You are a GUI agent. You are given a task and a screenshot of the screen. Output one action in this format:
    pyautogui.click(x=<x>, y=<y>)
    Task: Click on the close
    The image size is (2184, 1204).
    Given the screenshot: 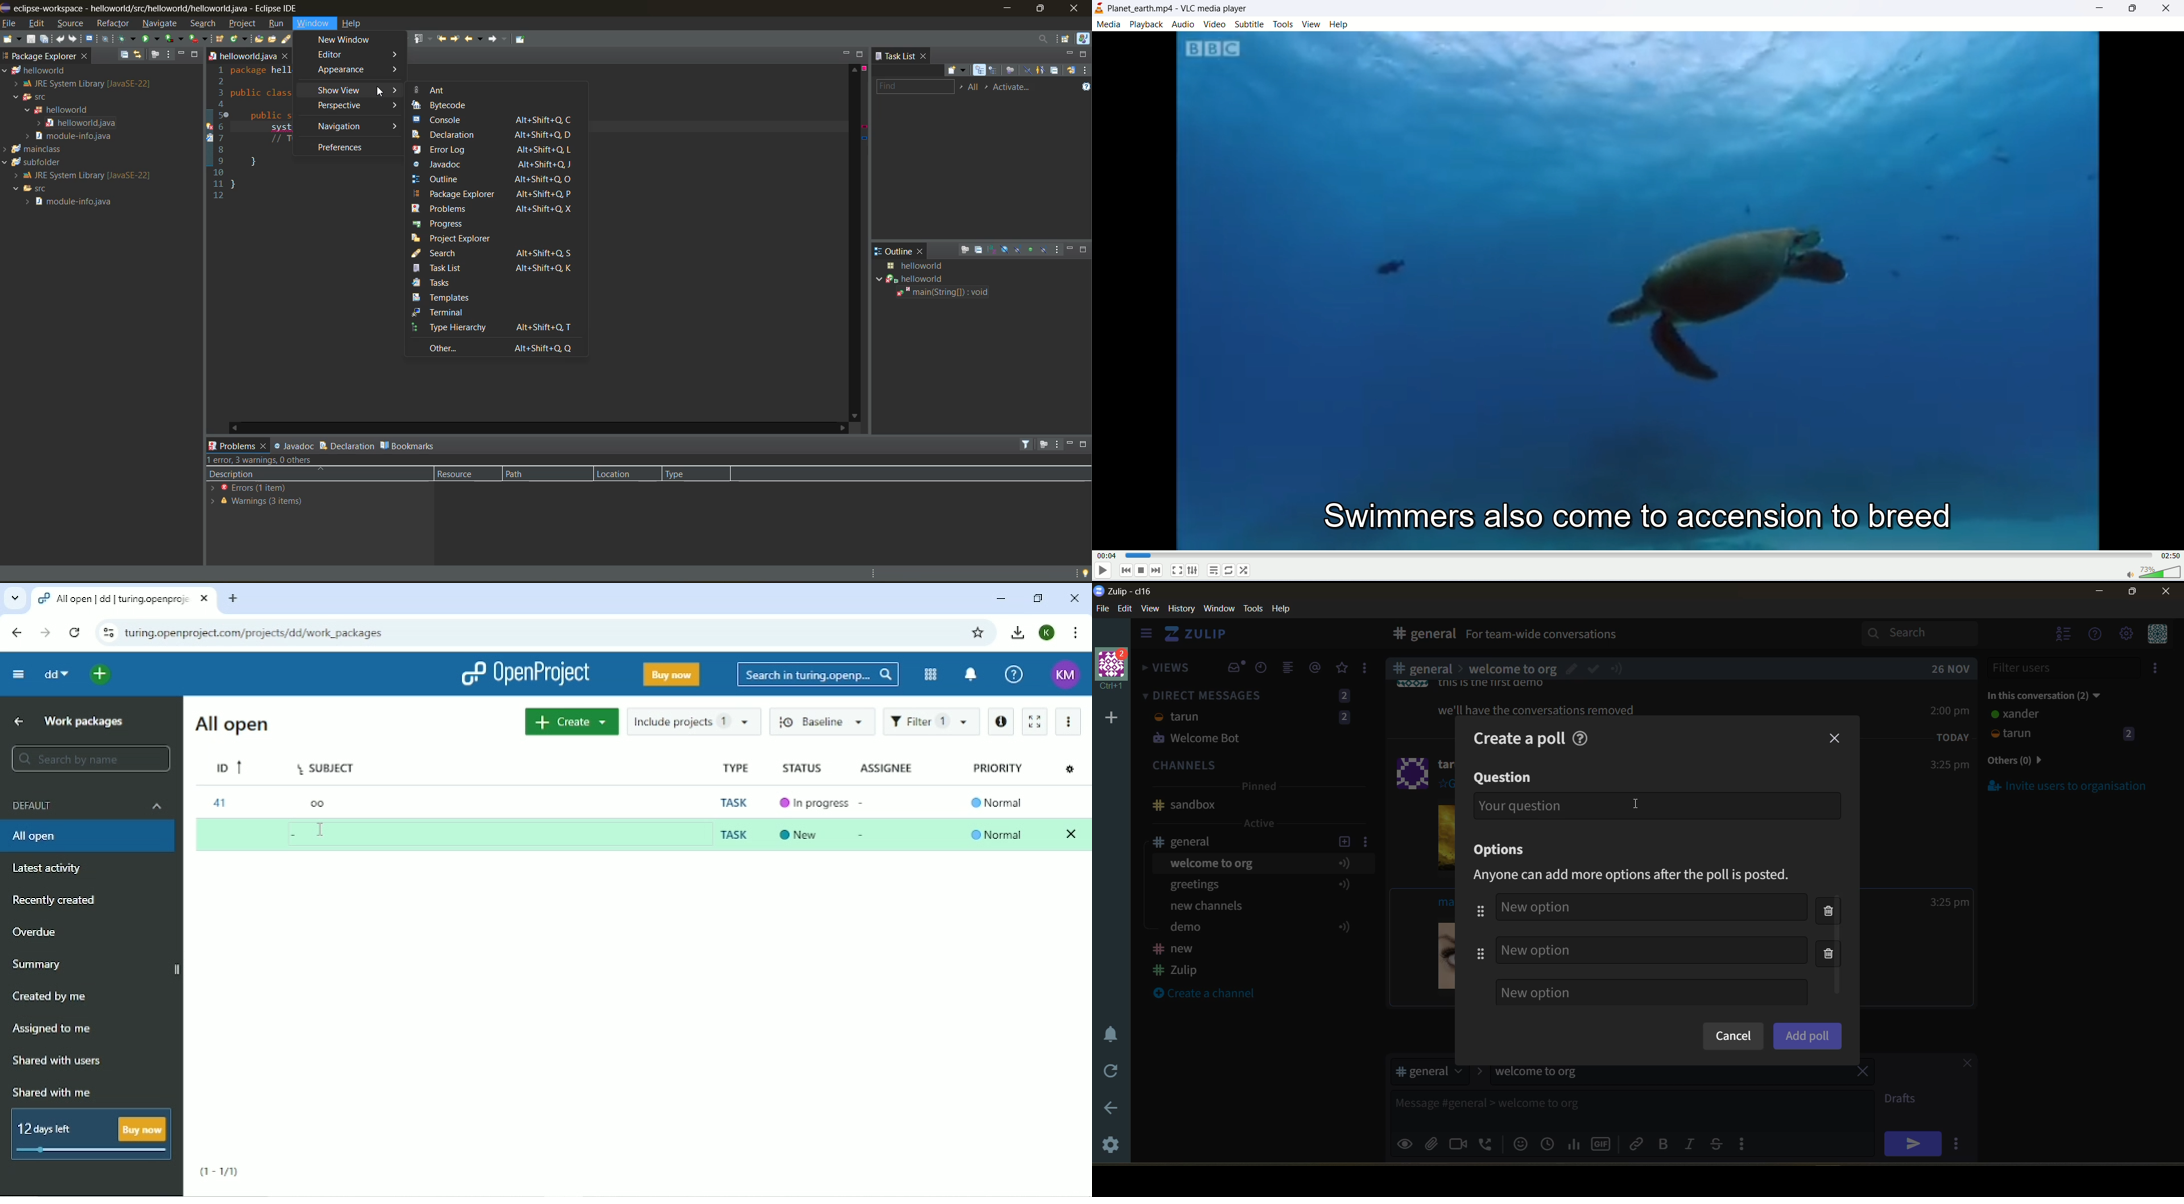 What is the action you would take?
    pyautogui.click(x=922, y=251)
    